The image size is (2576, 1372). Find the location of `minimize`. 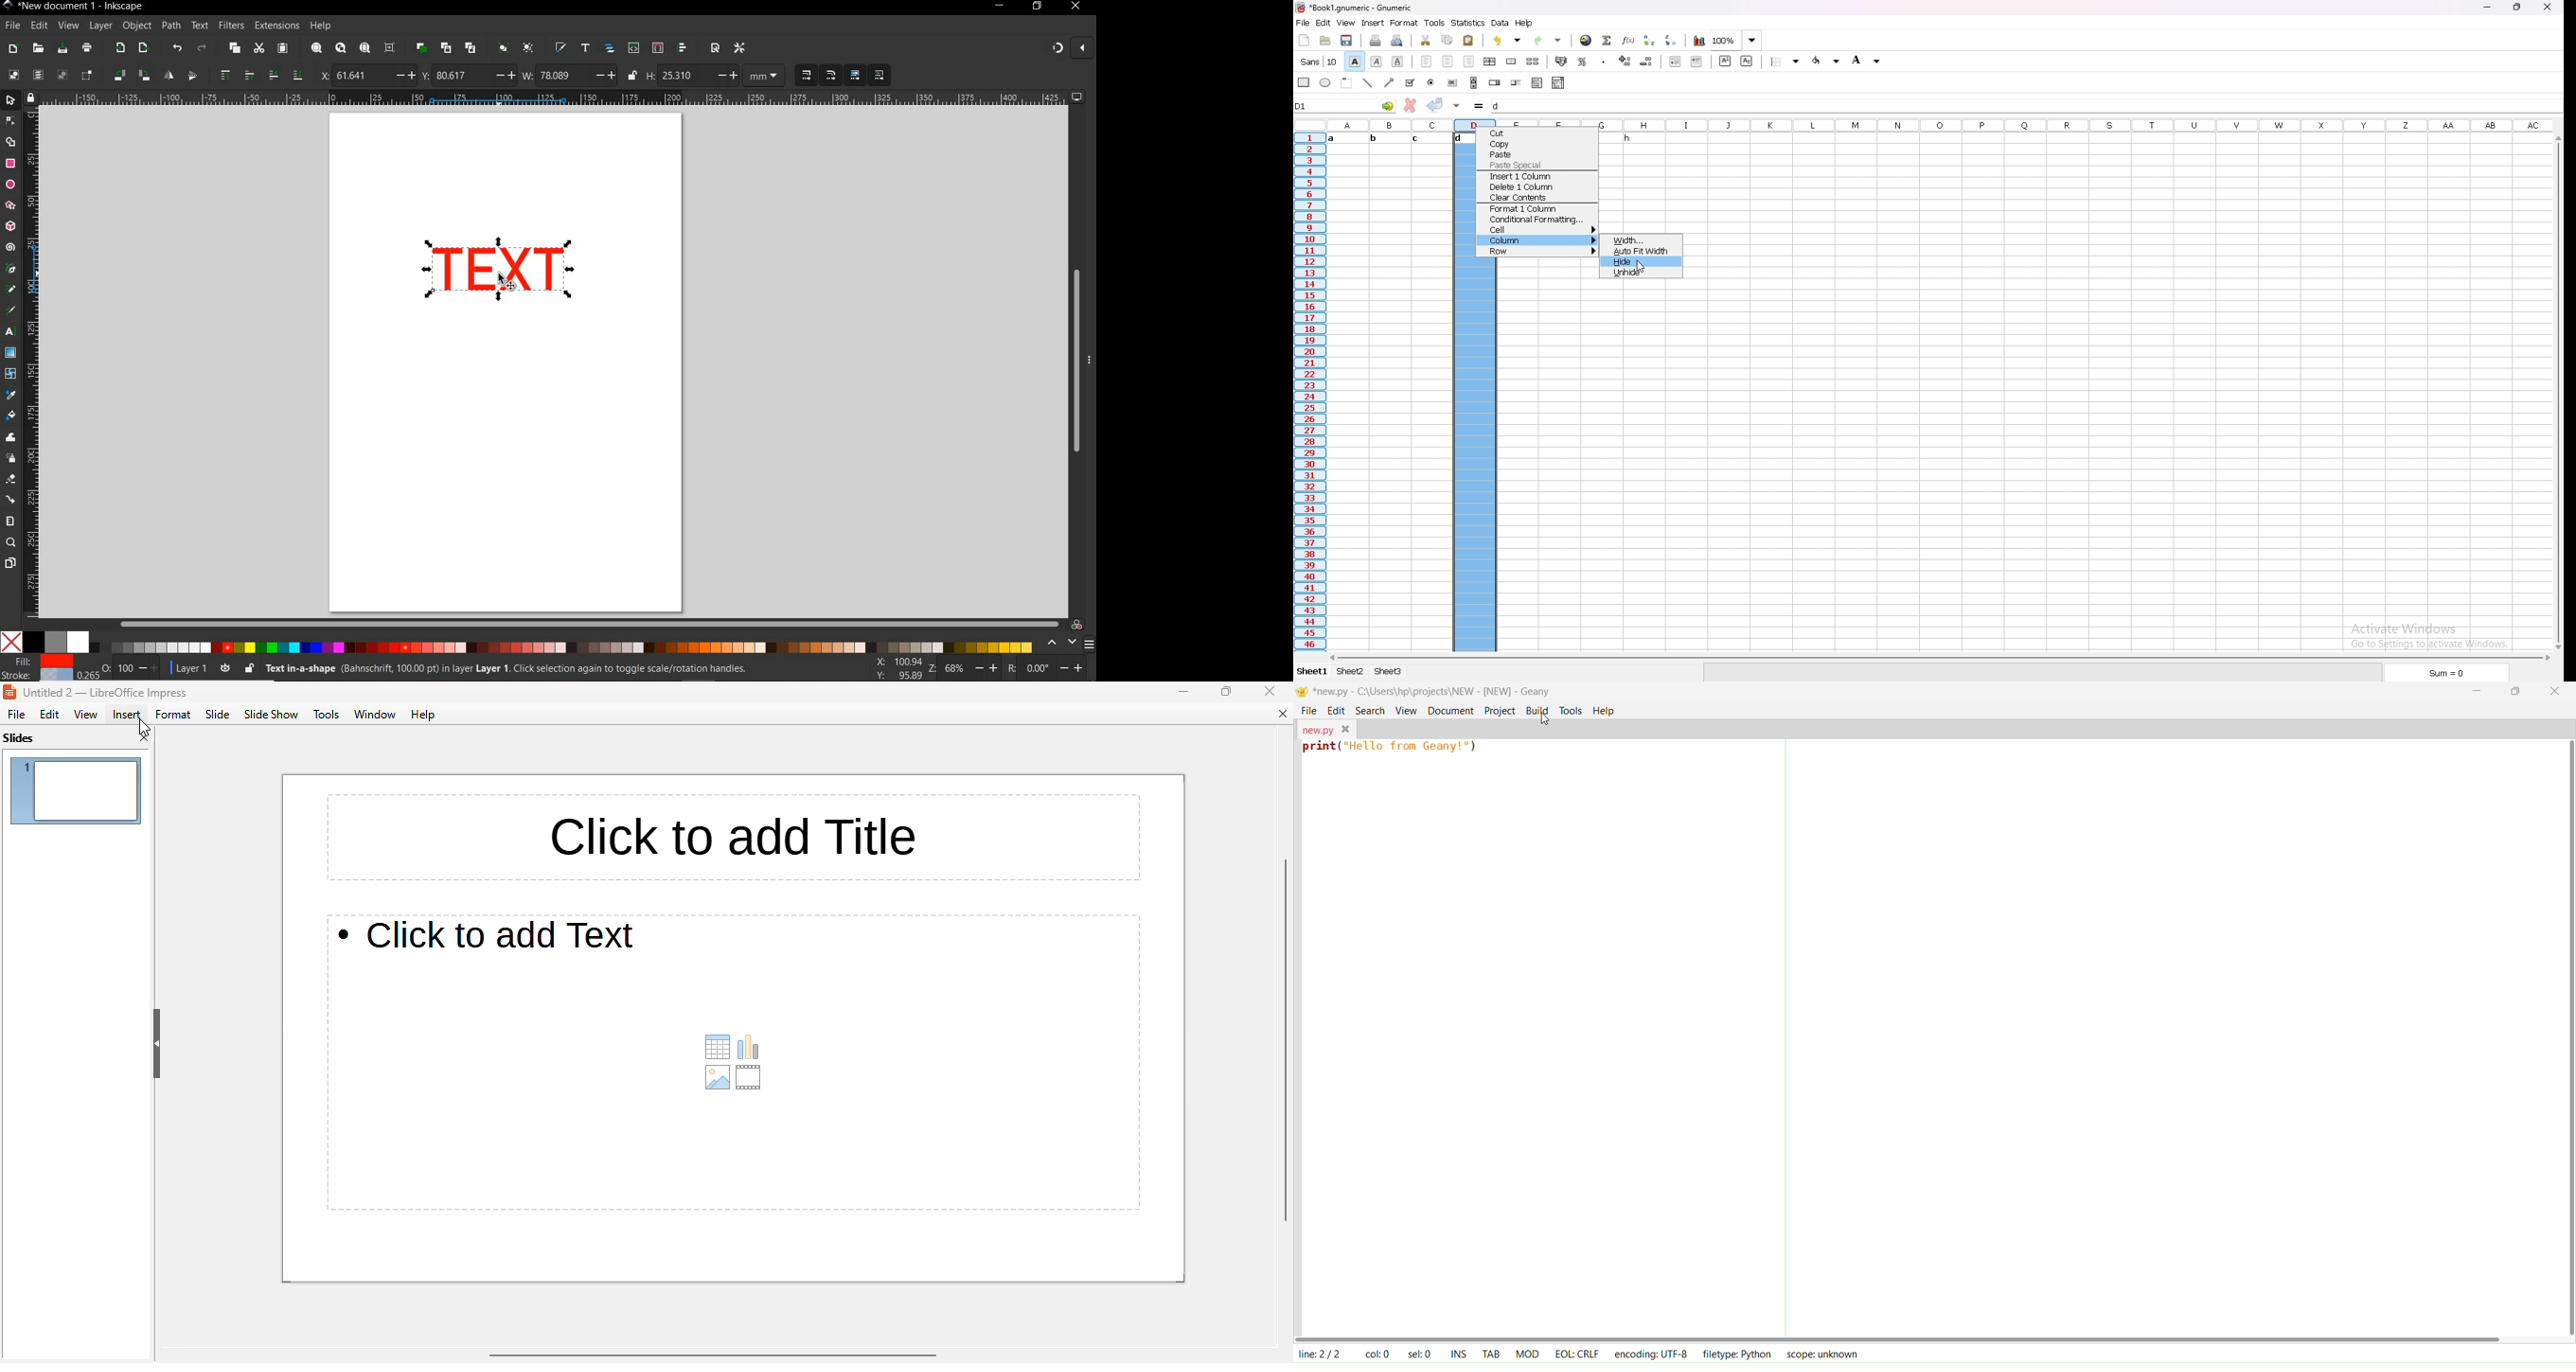

minimize is located at coordinates (1181, 691).